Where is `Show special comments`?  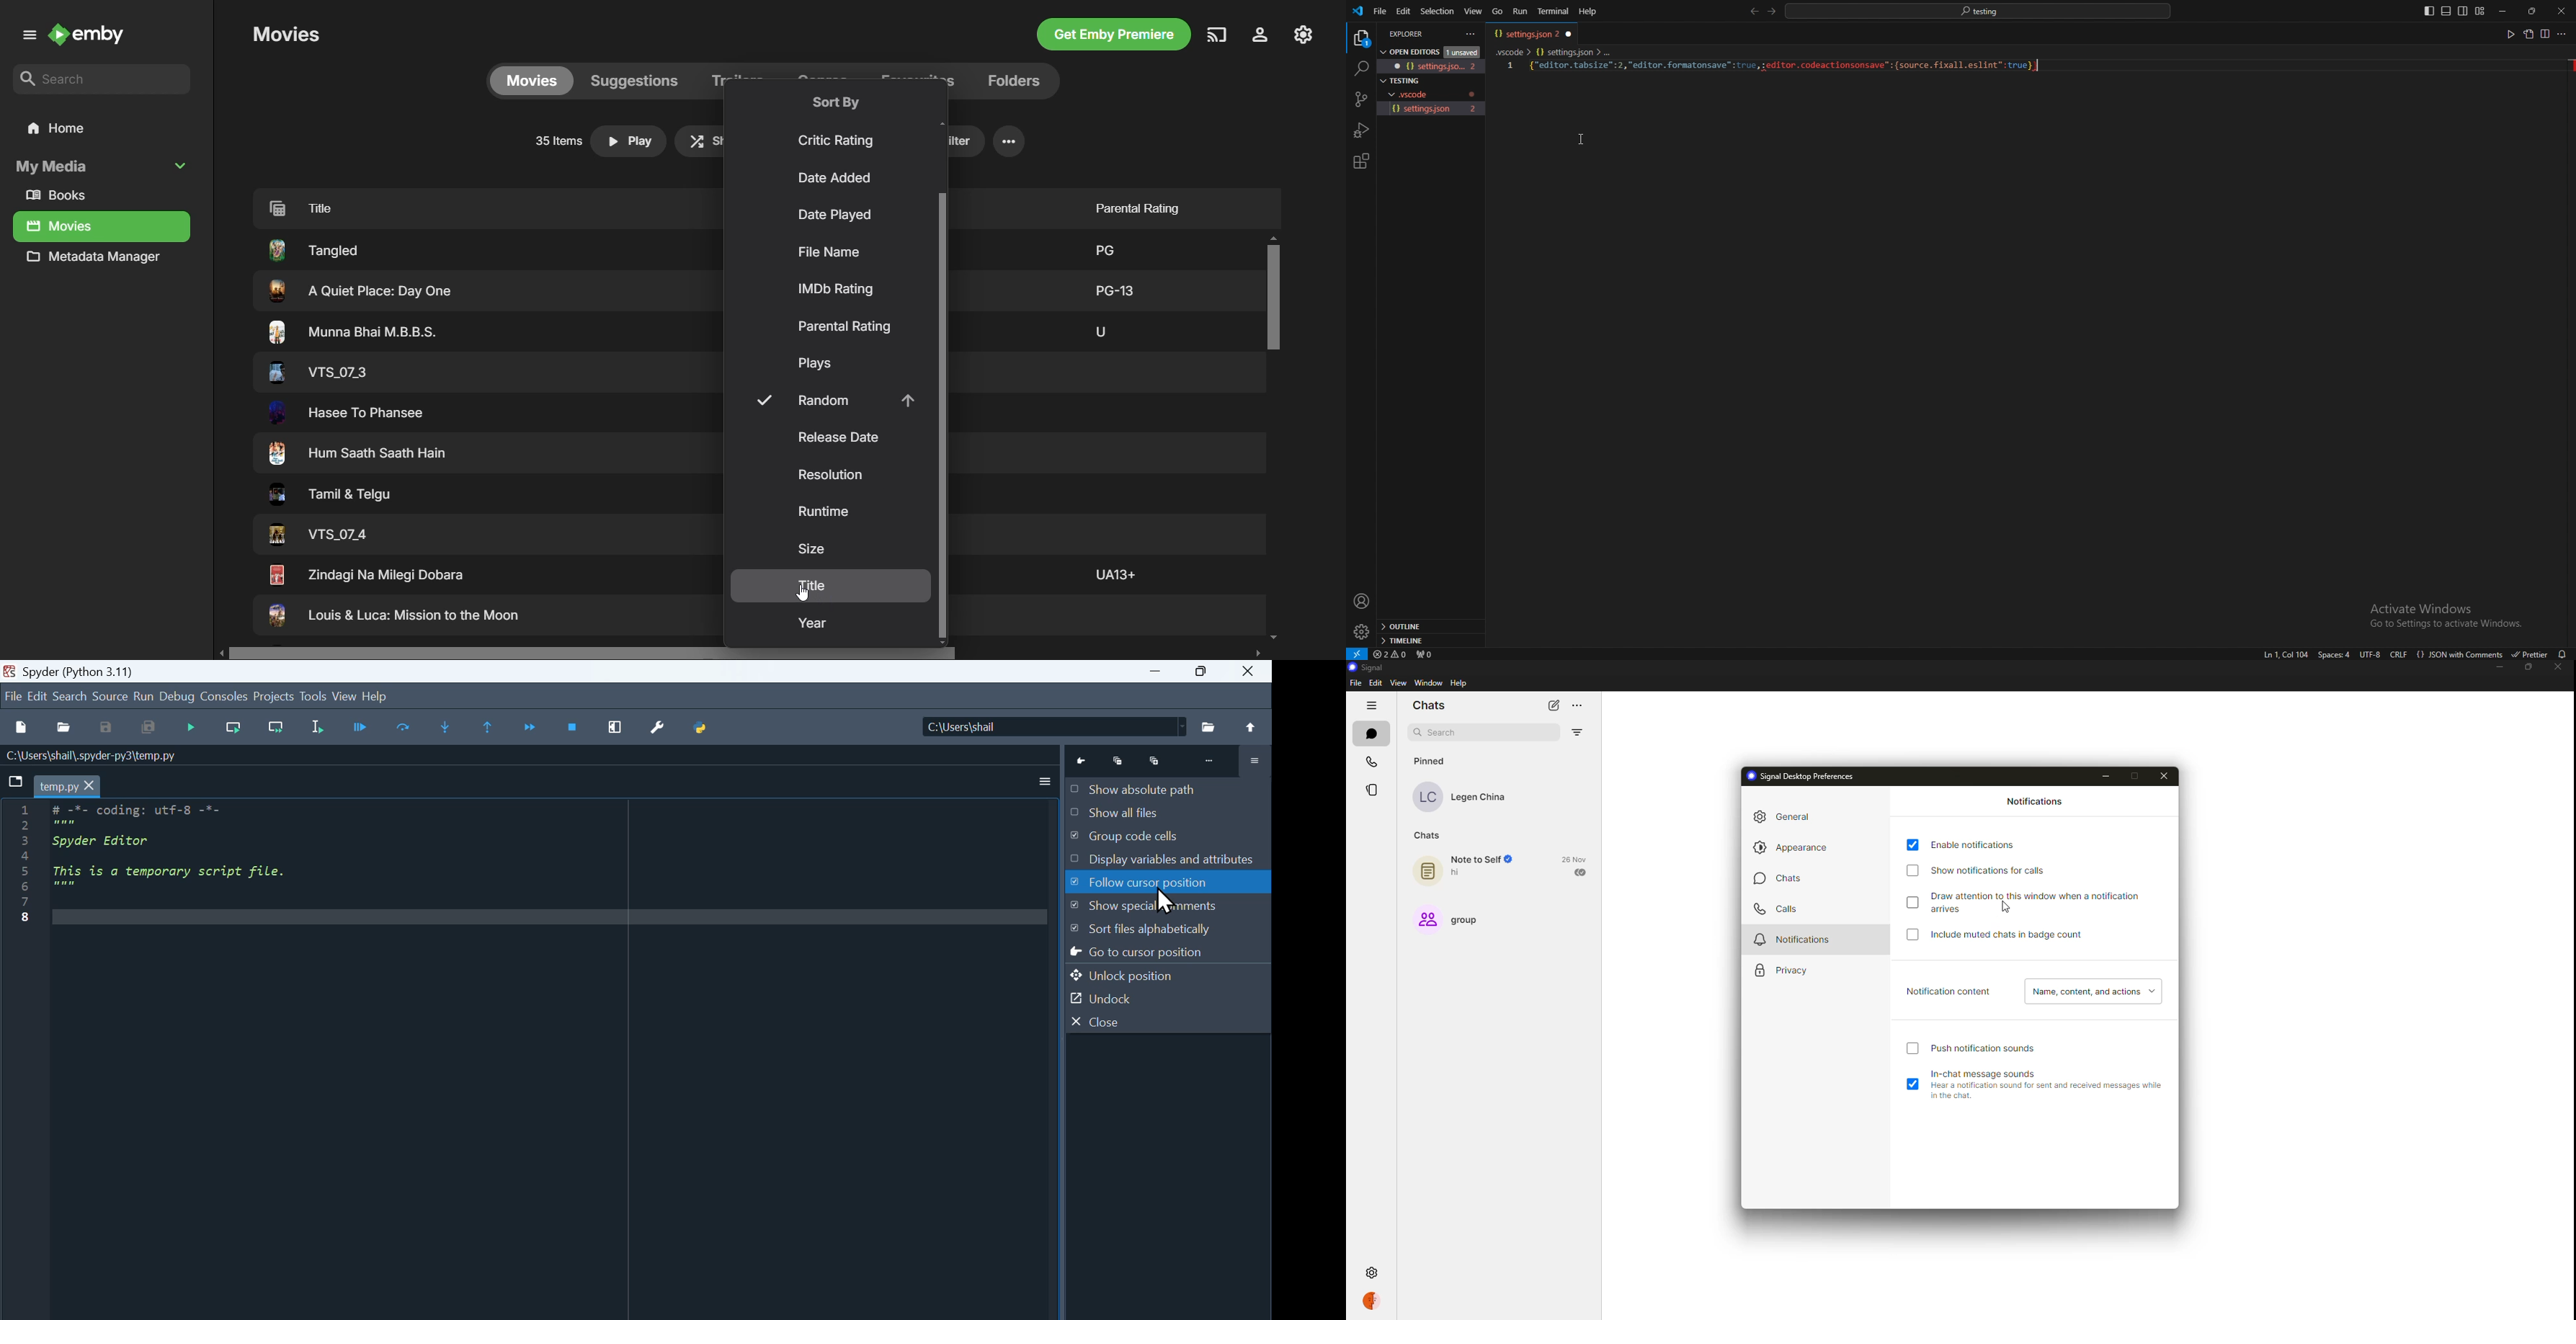
Show special comments is located at coordinates (1163, 907).